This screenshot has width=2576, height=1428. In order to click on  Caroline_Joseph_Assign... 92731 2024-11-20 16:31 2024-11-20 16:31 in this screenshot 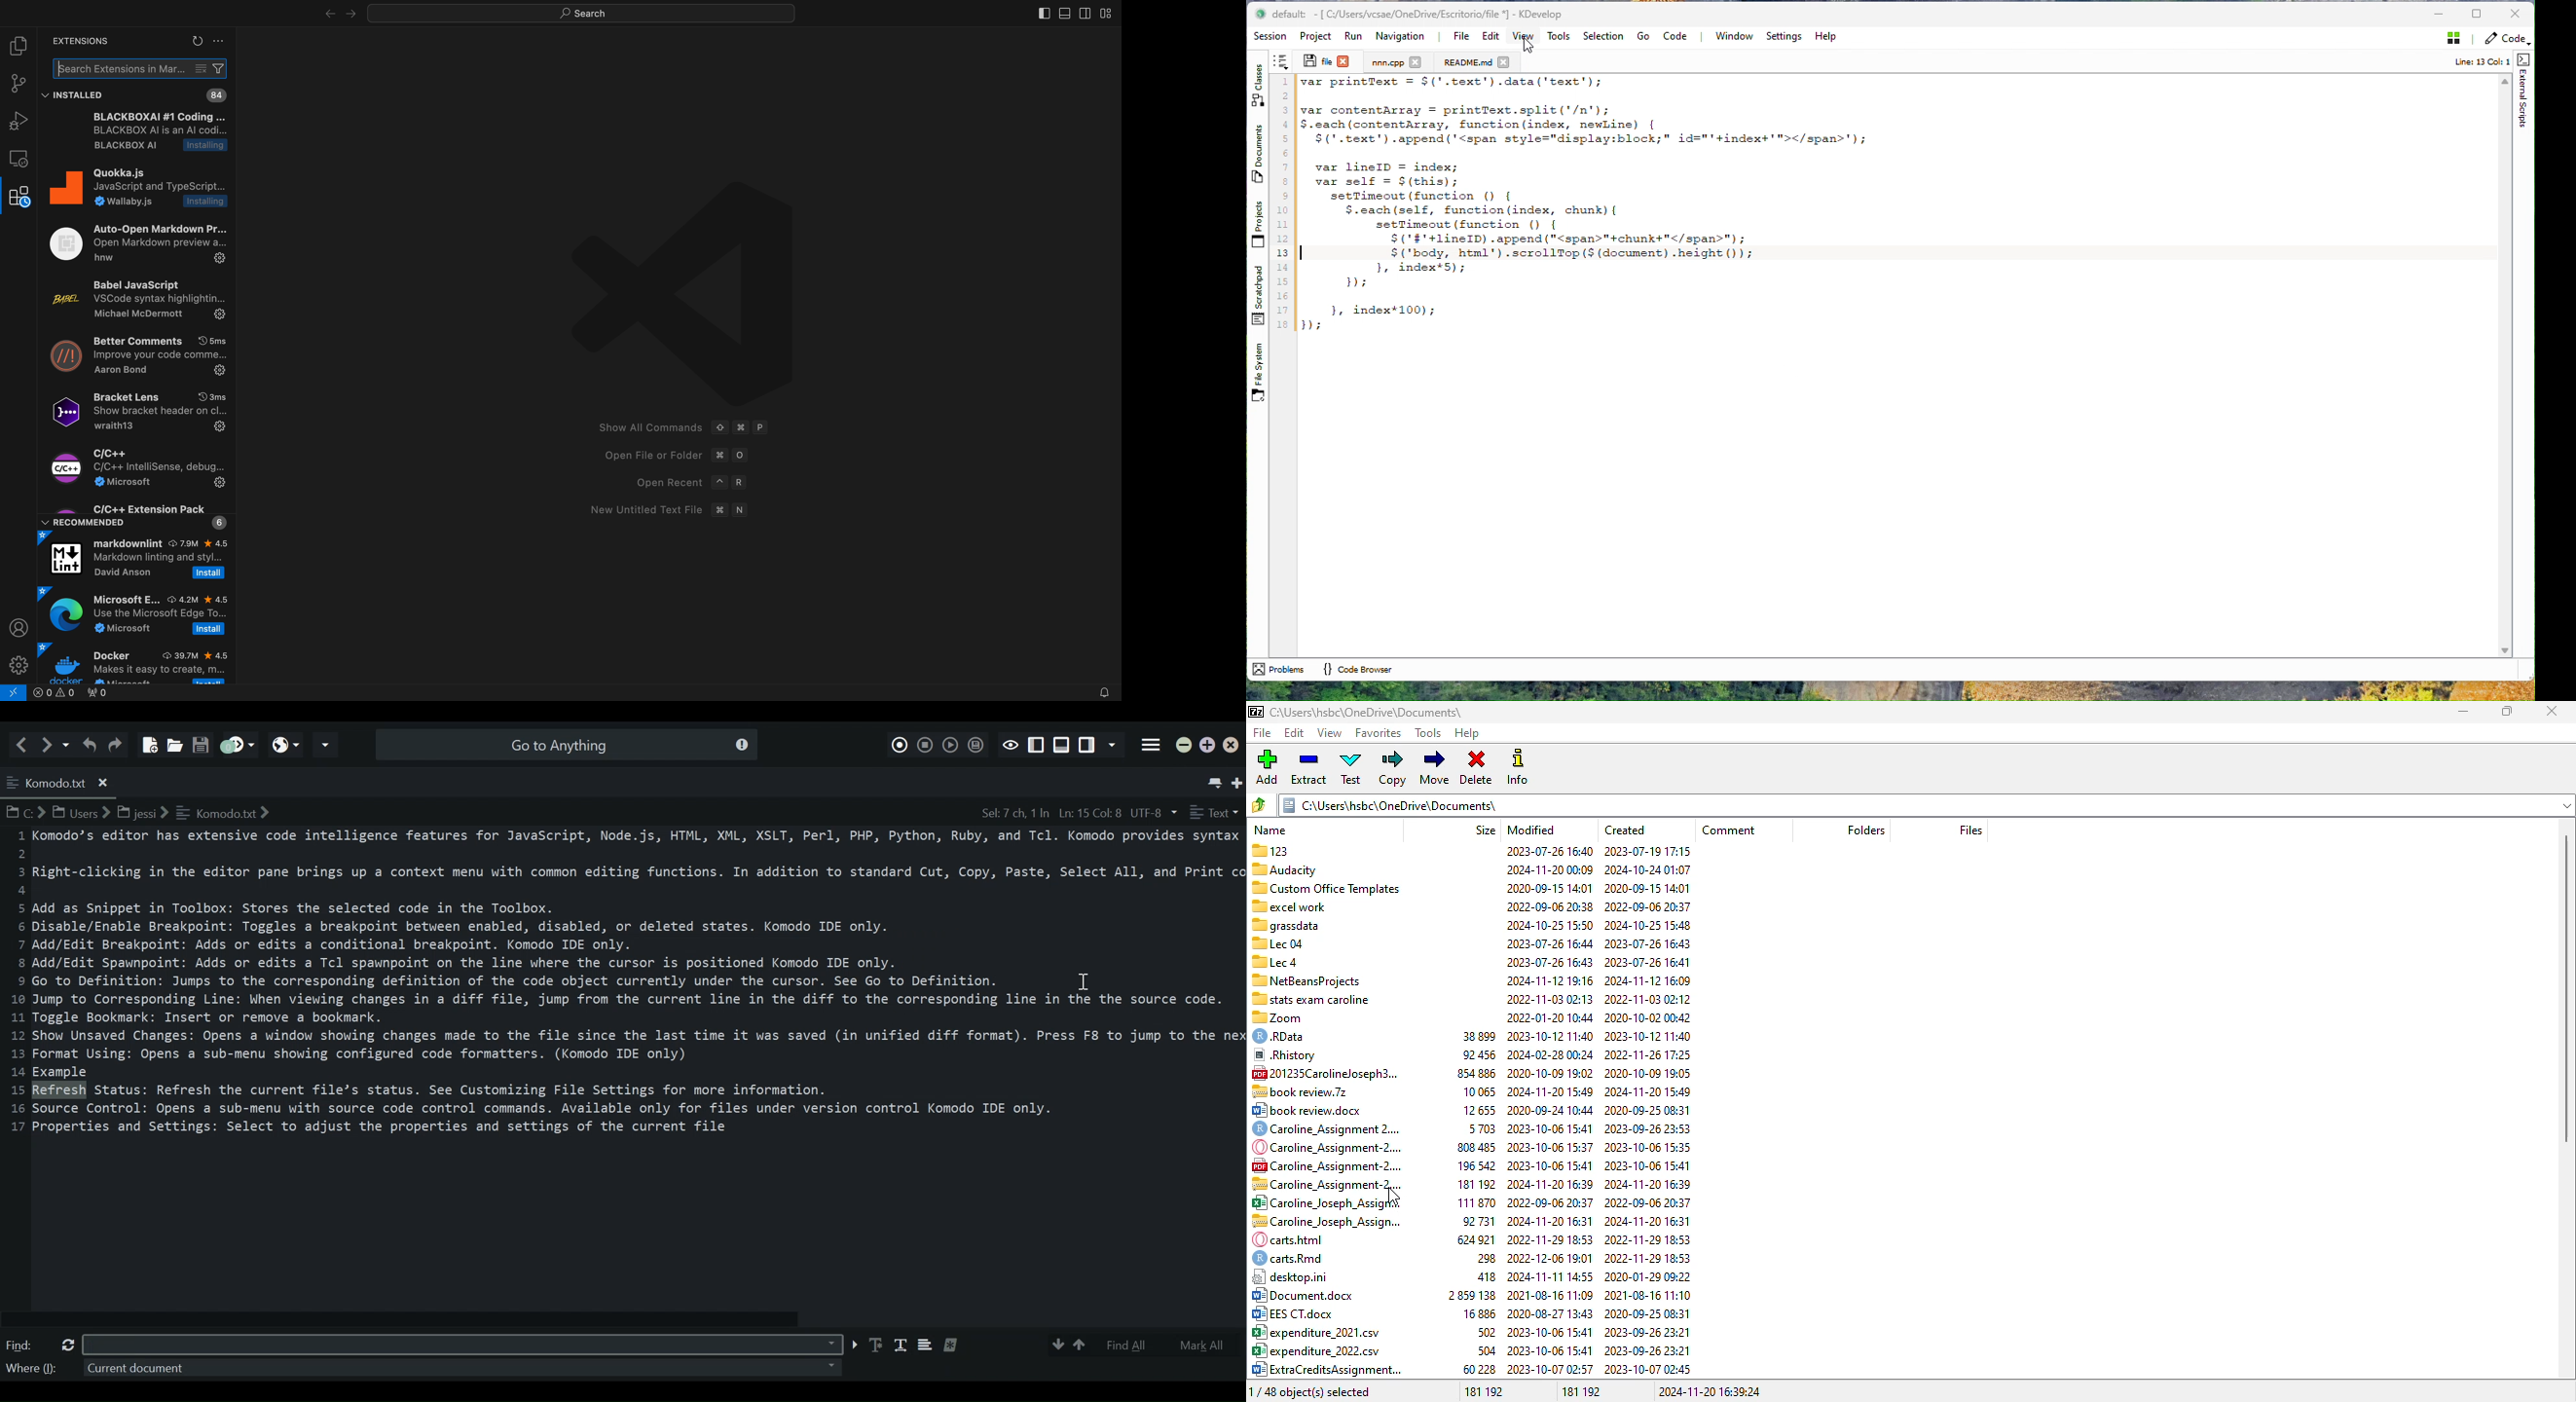, I will do `click(1470, 1222)`.